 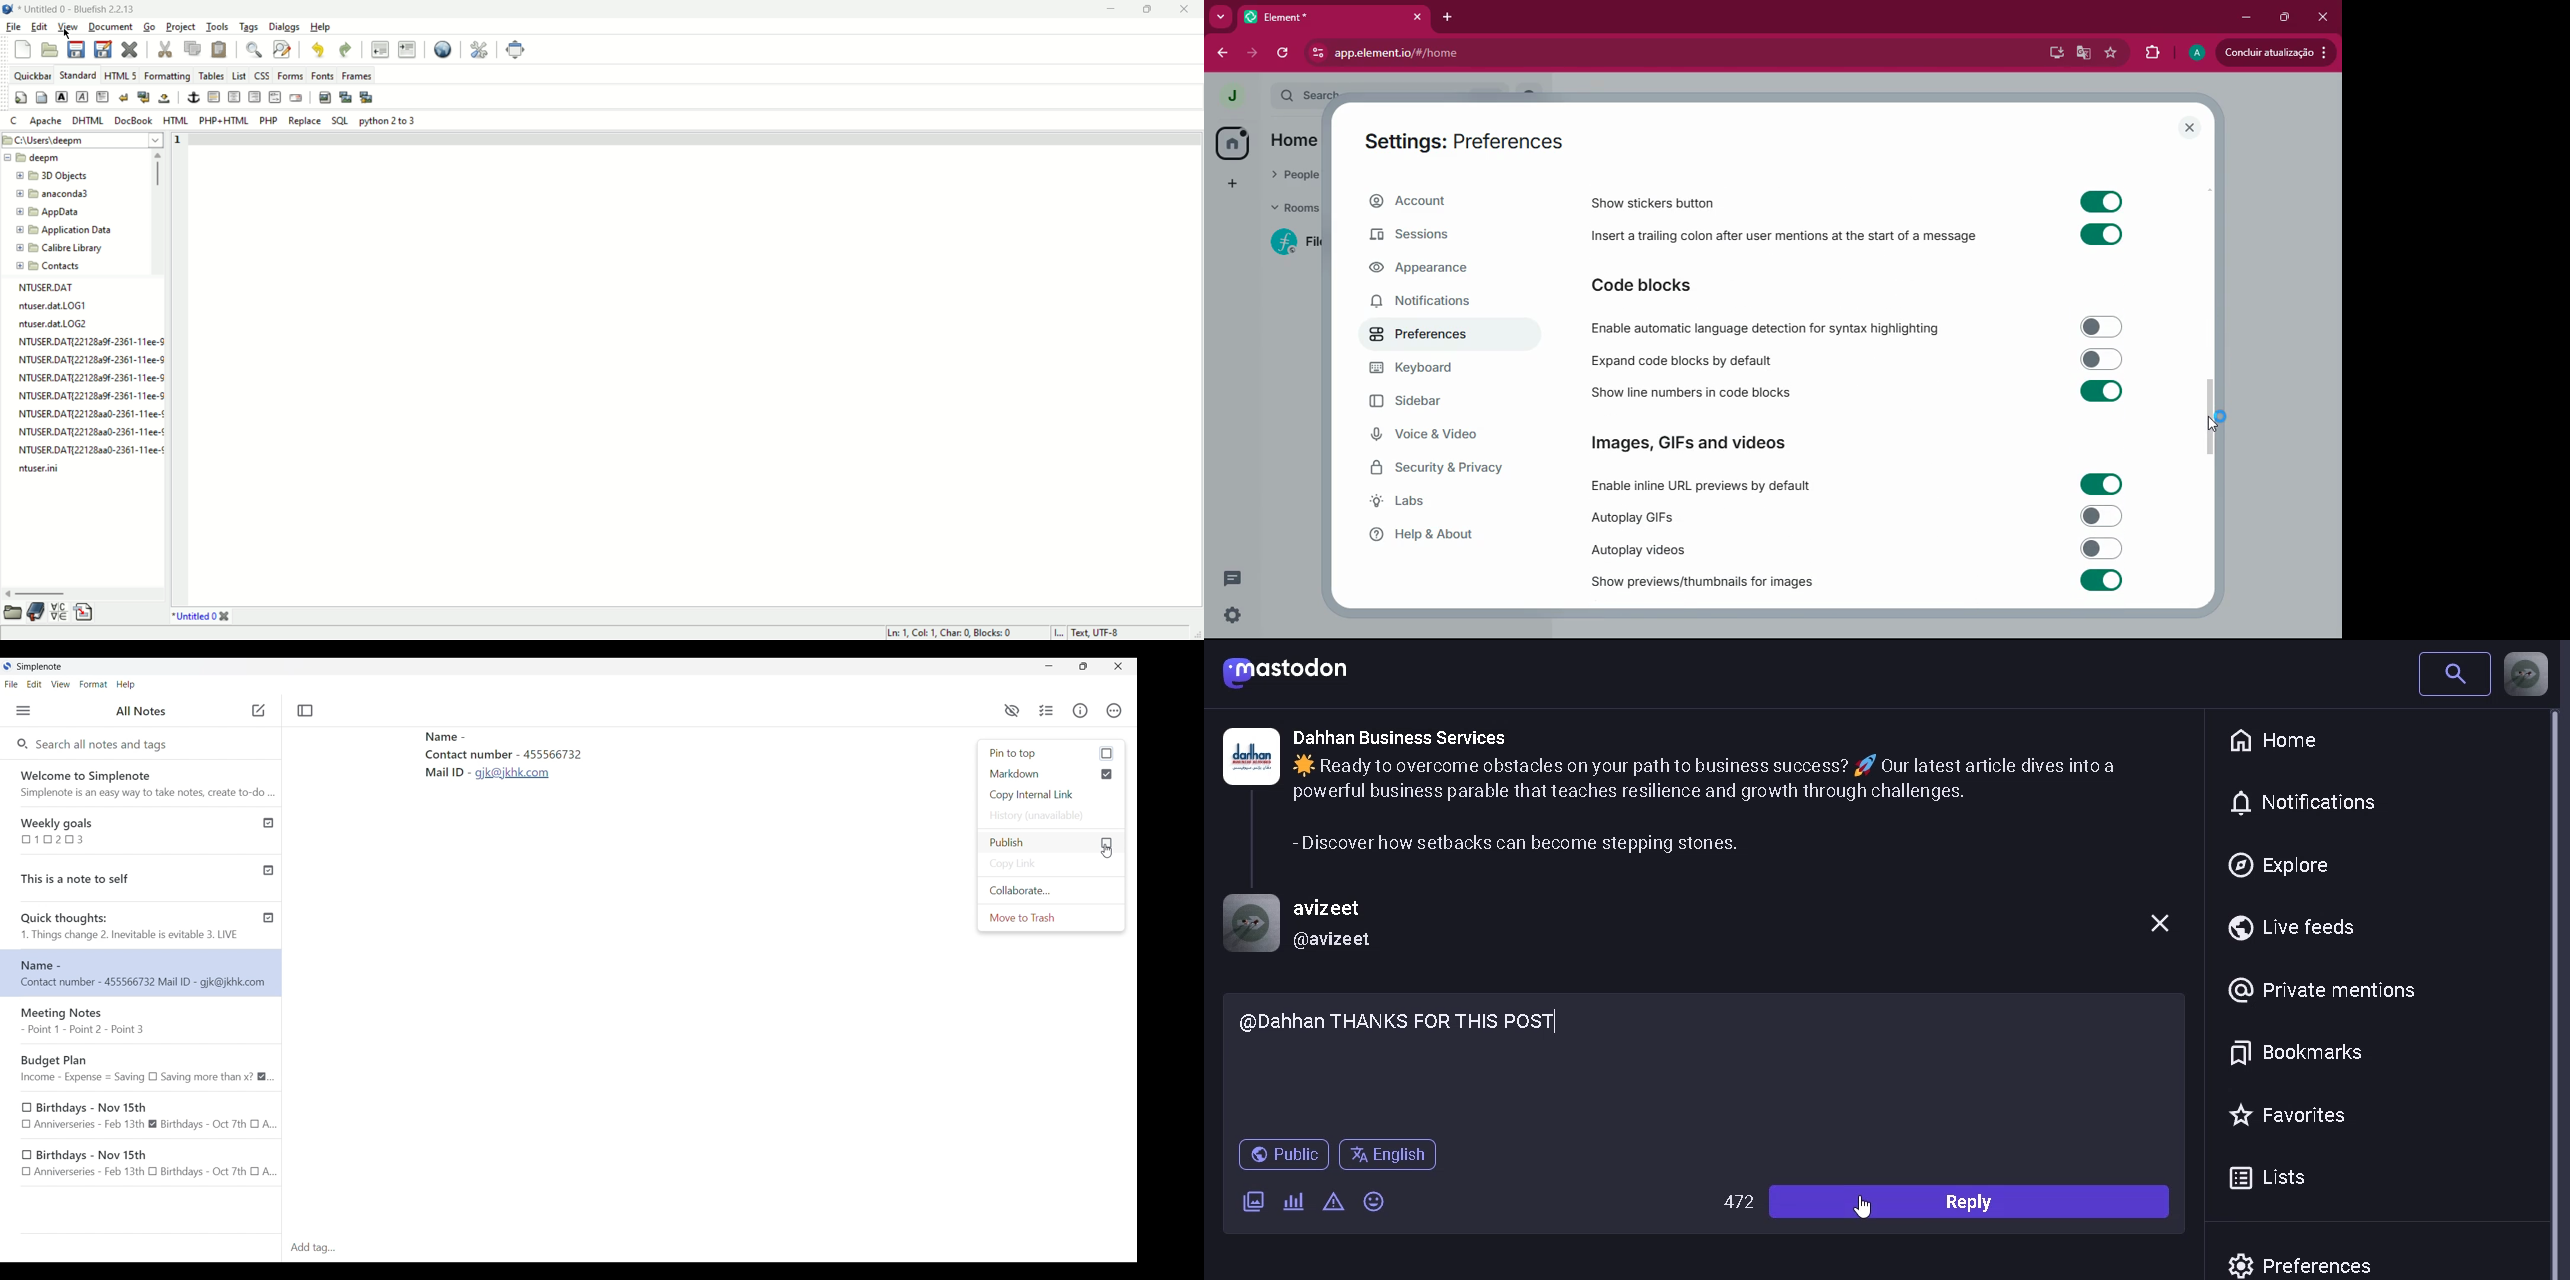 What do you see at coordinates (39, 667) in the screenshot?
I see `Software name` at bounding box center [39, 667].